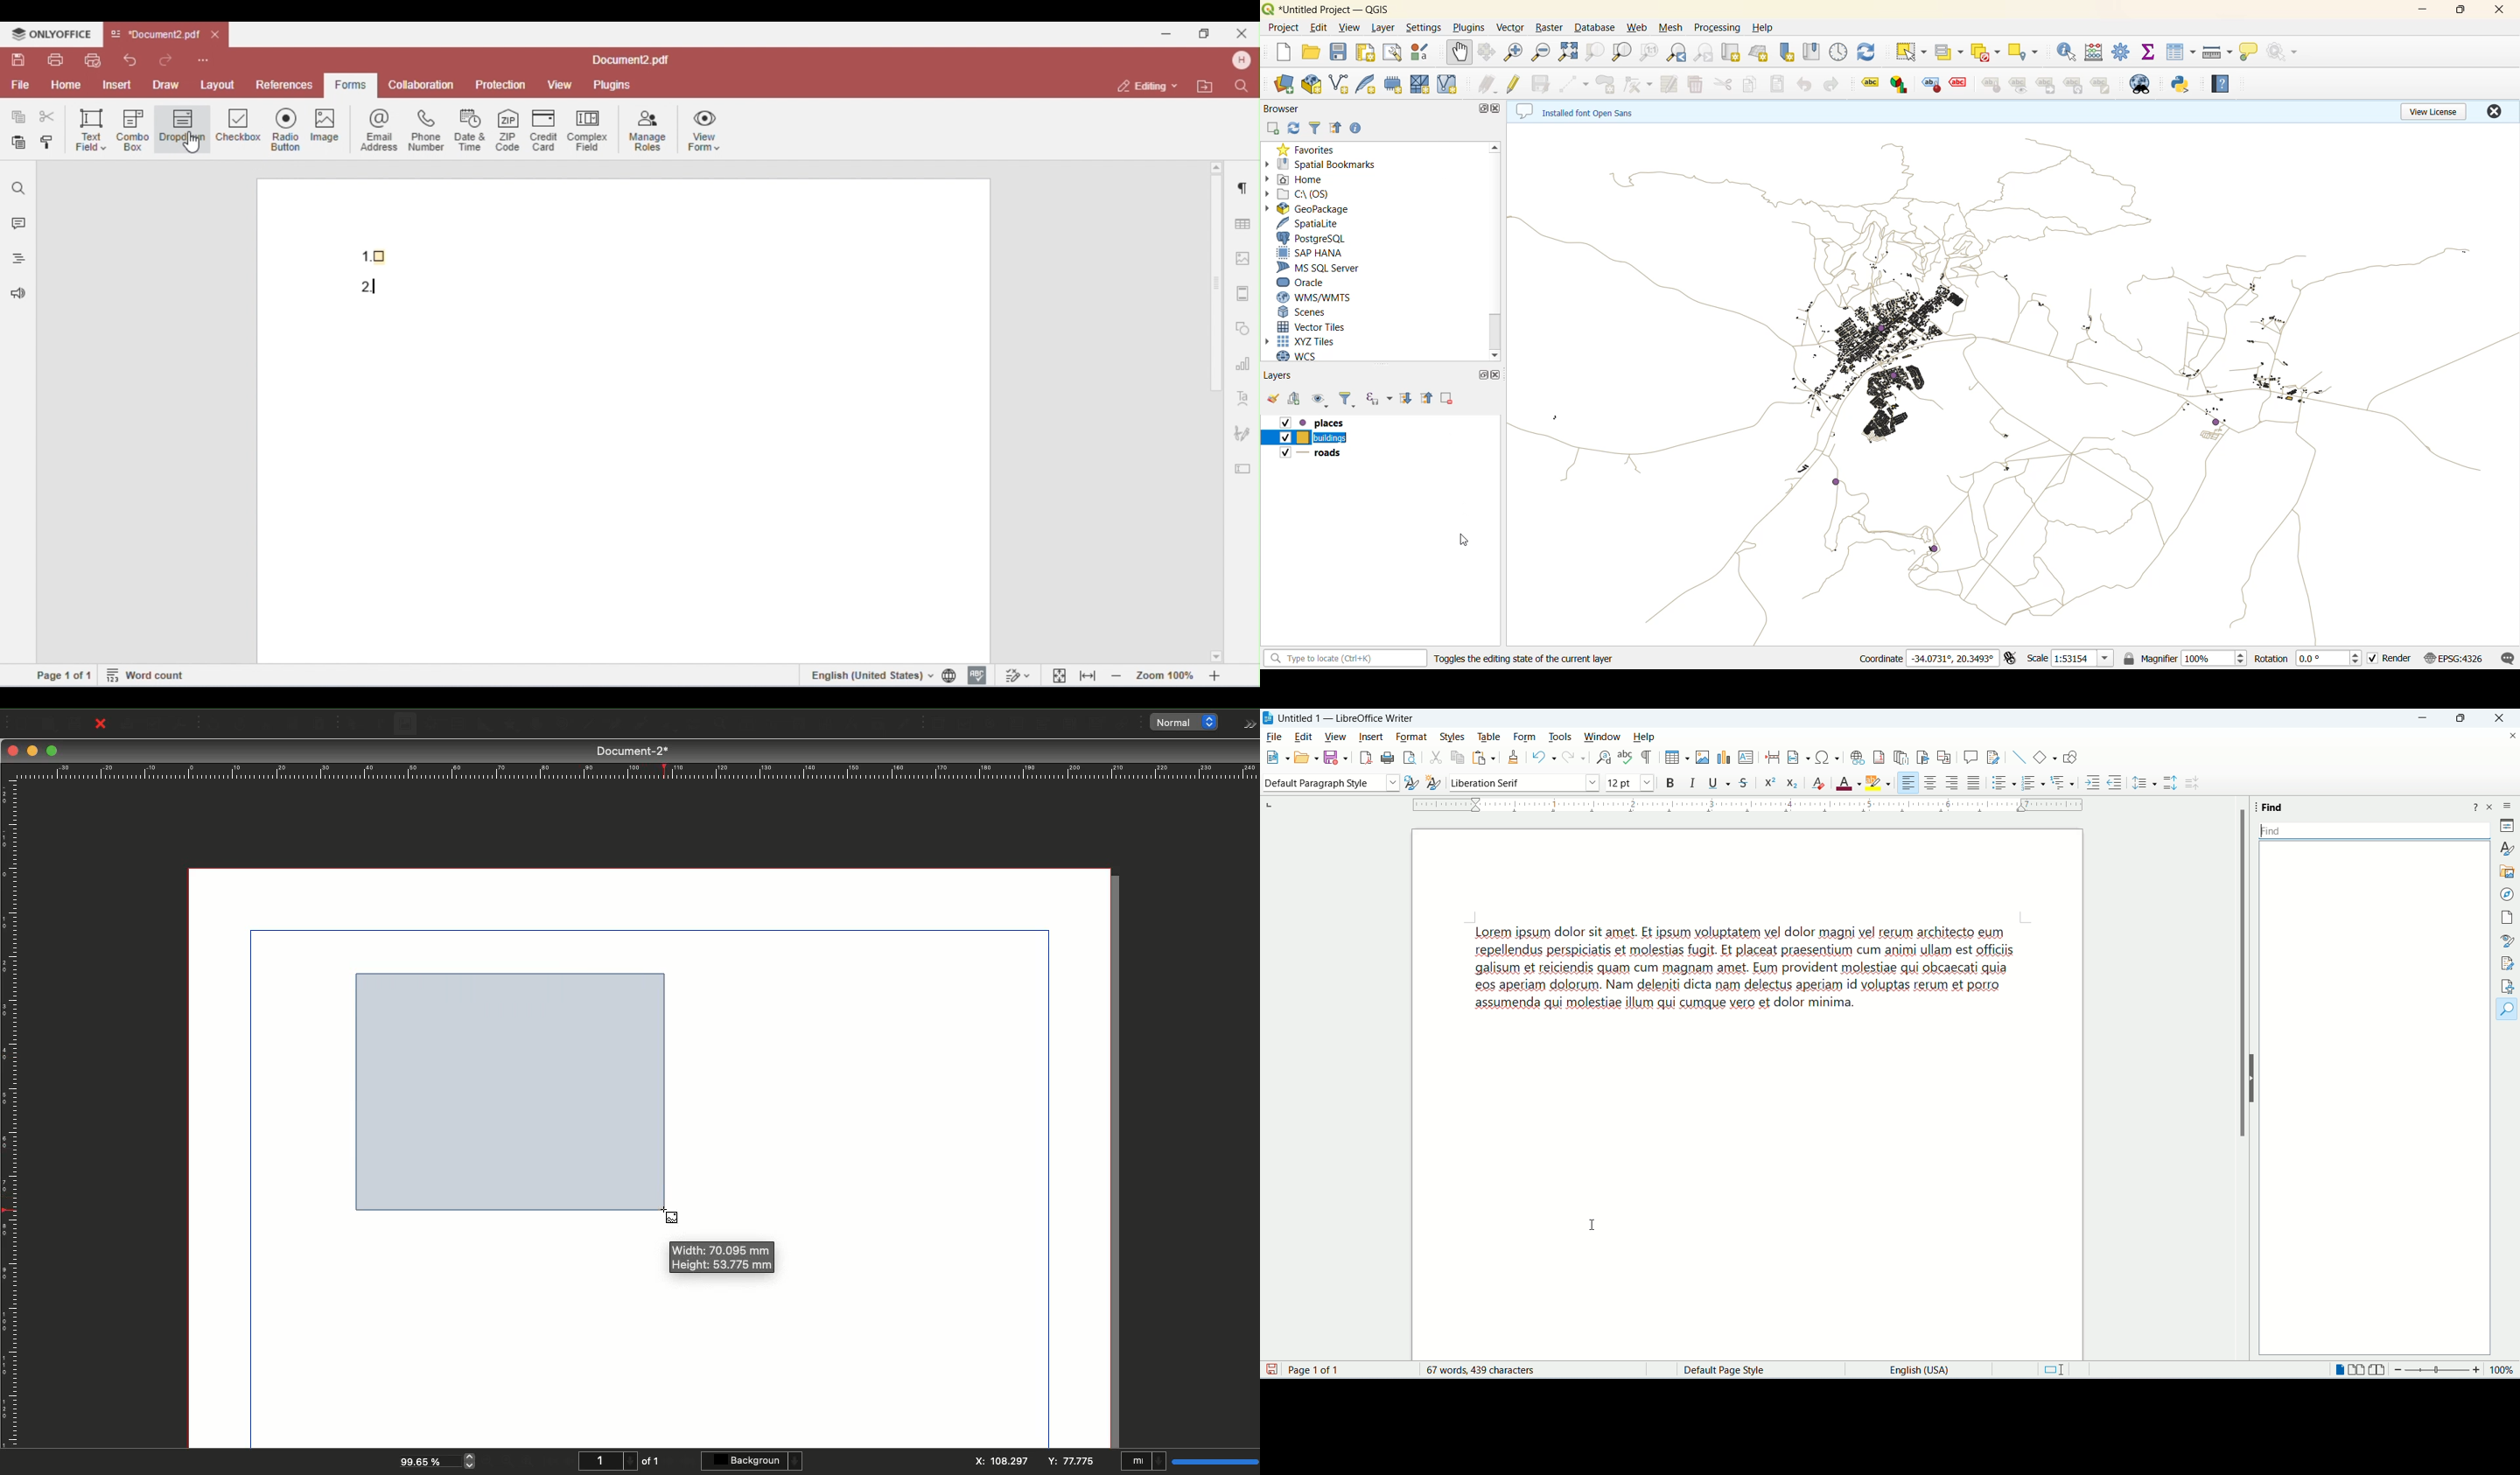 This screenshot has height=1484, width=2520. What do you see at coordinates (2150, 54) in the screenshot?
I see `statistical summary` at bounding box center [2150, 54].